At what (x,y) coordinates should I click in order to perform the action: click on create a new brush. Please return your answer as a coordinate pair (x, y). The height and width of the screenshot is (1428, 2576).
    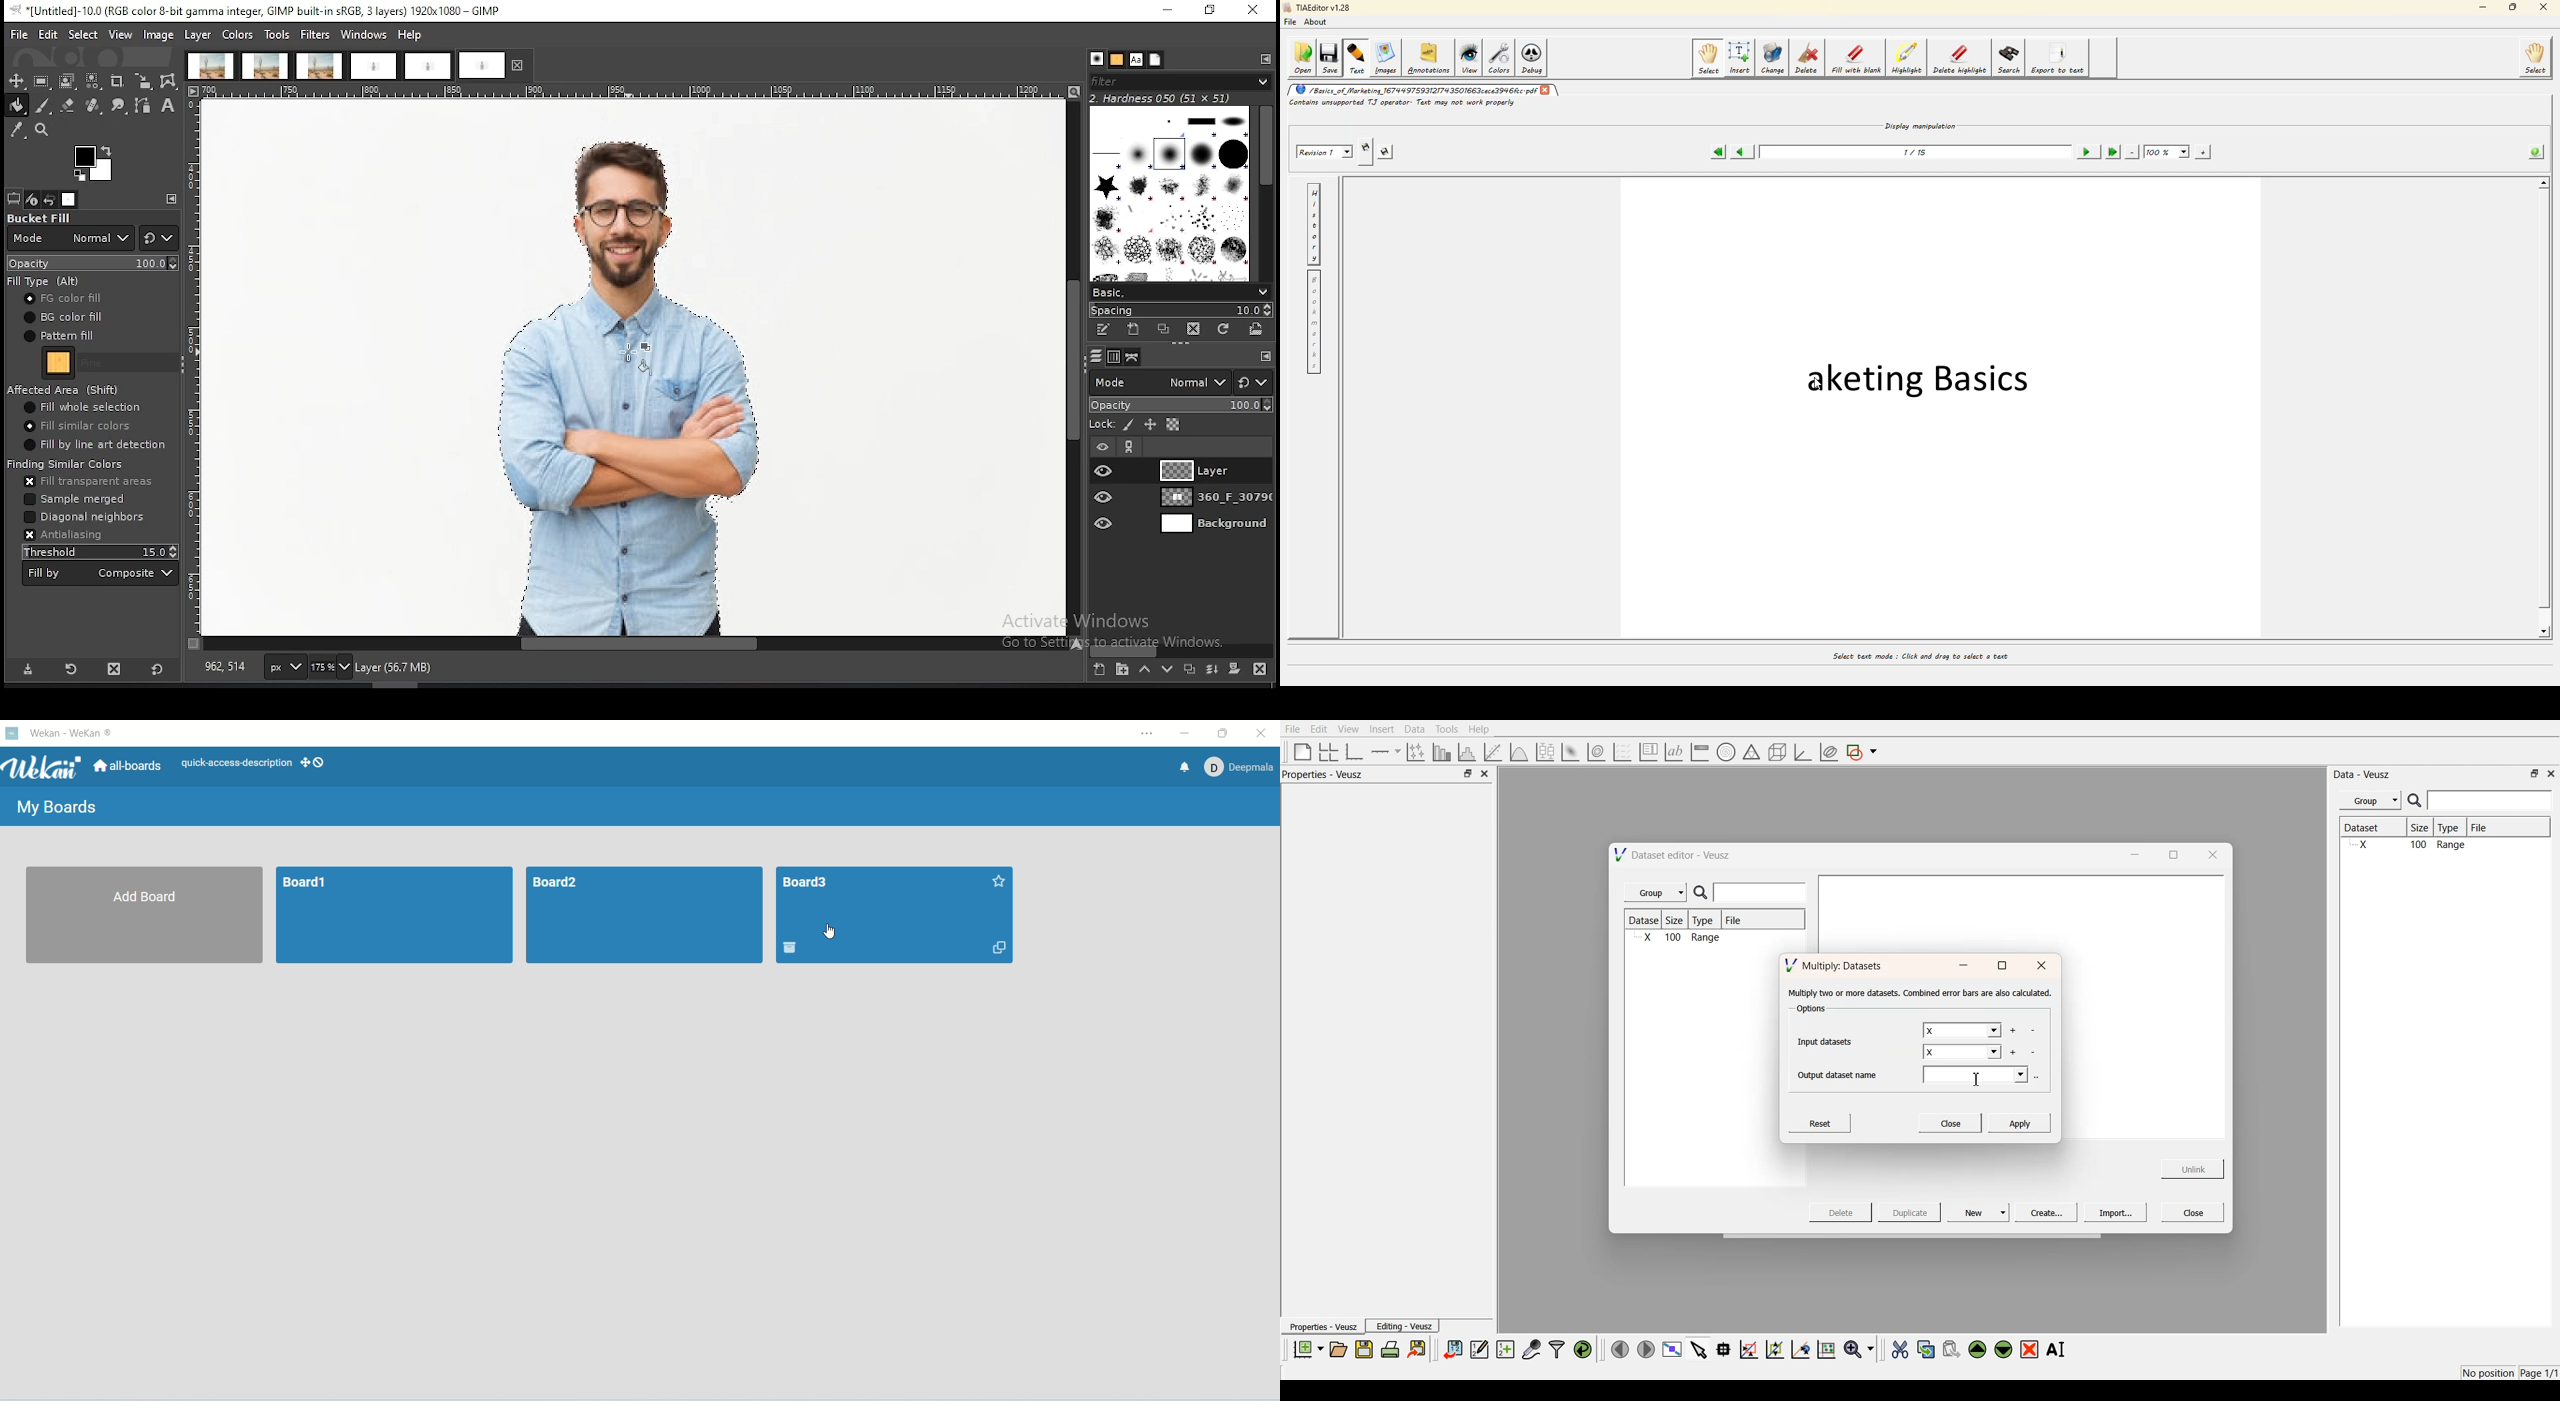
    Looking at the image, I should click on (1134, 330).